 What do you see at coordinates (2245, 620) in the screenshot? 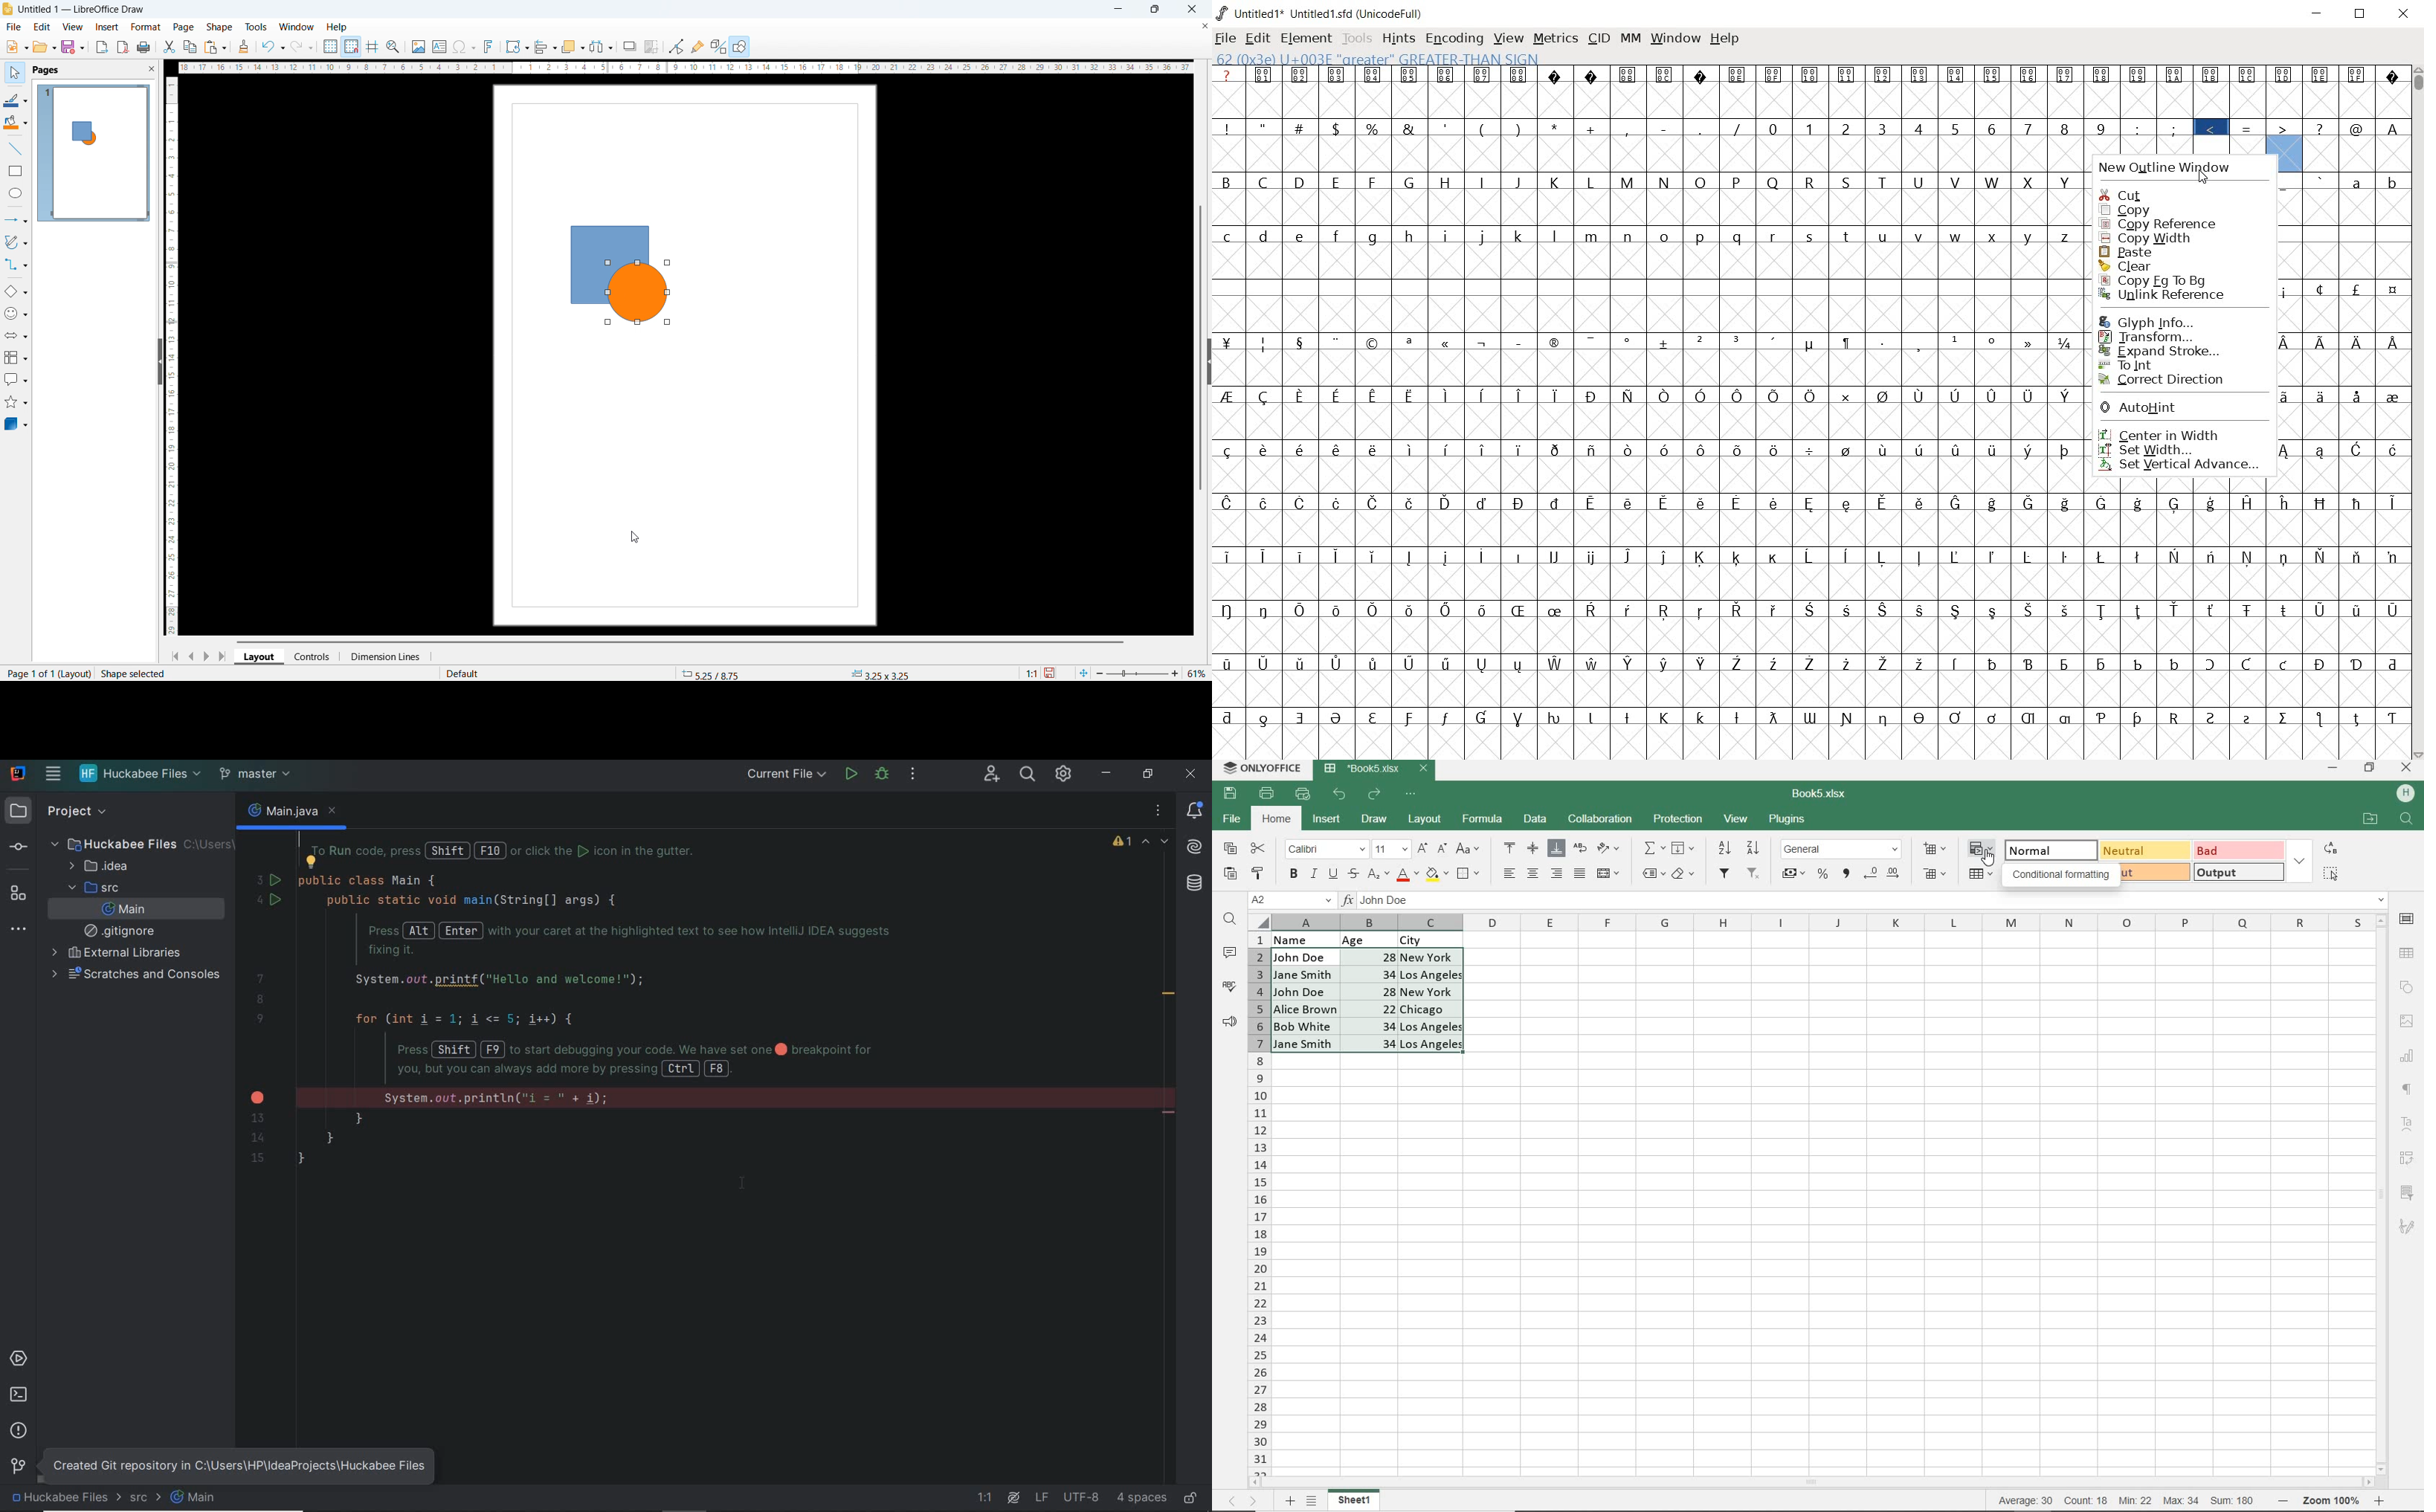
I see `glyph characters` at bounding box center [2245, 620].